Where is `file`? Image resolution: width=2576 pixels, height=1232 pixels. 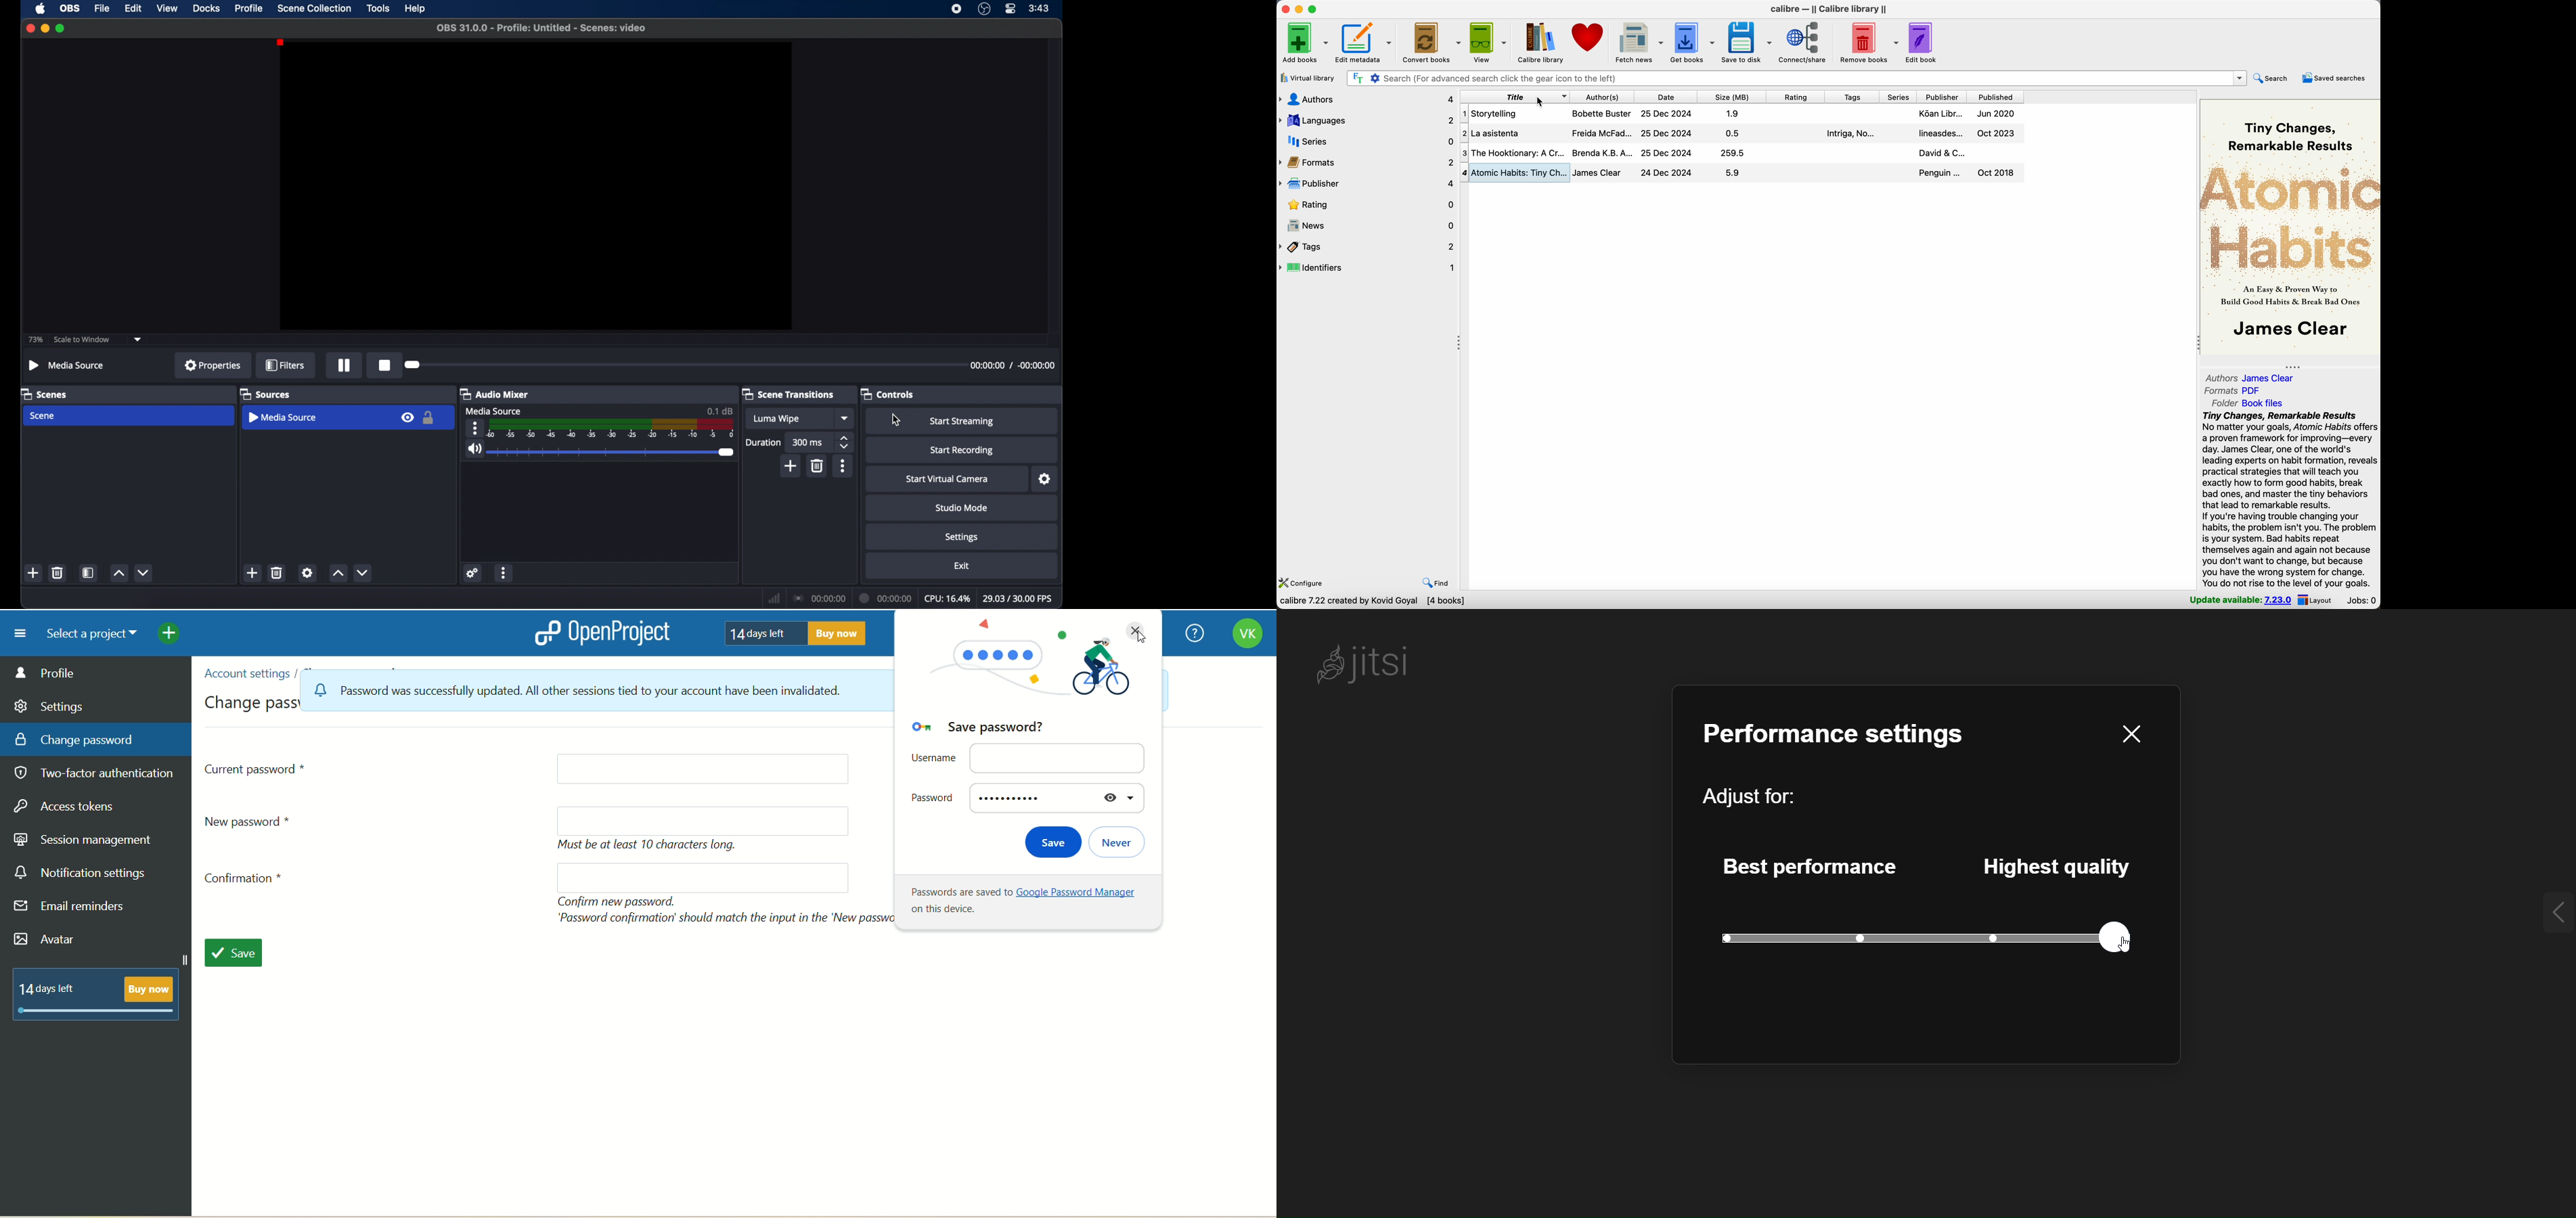 file is located at coordinates (103, 8).